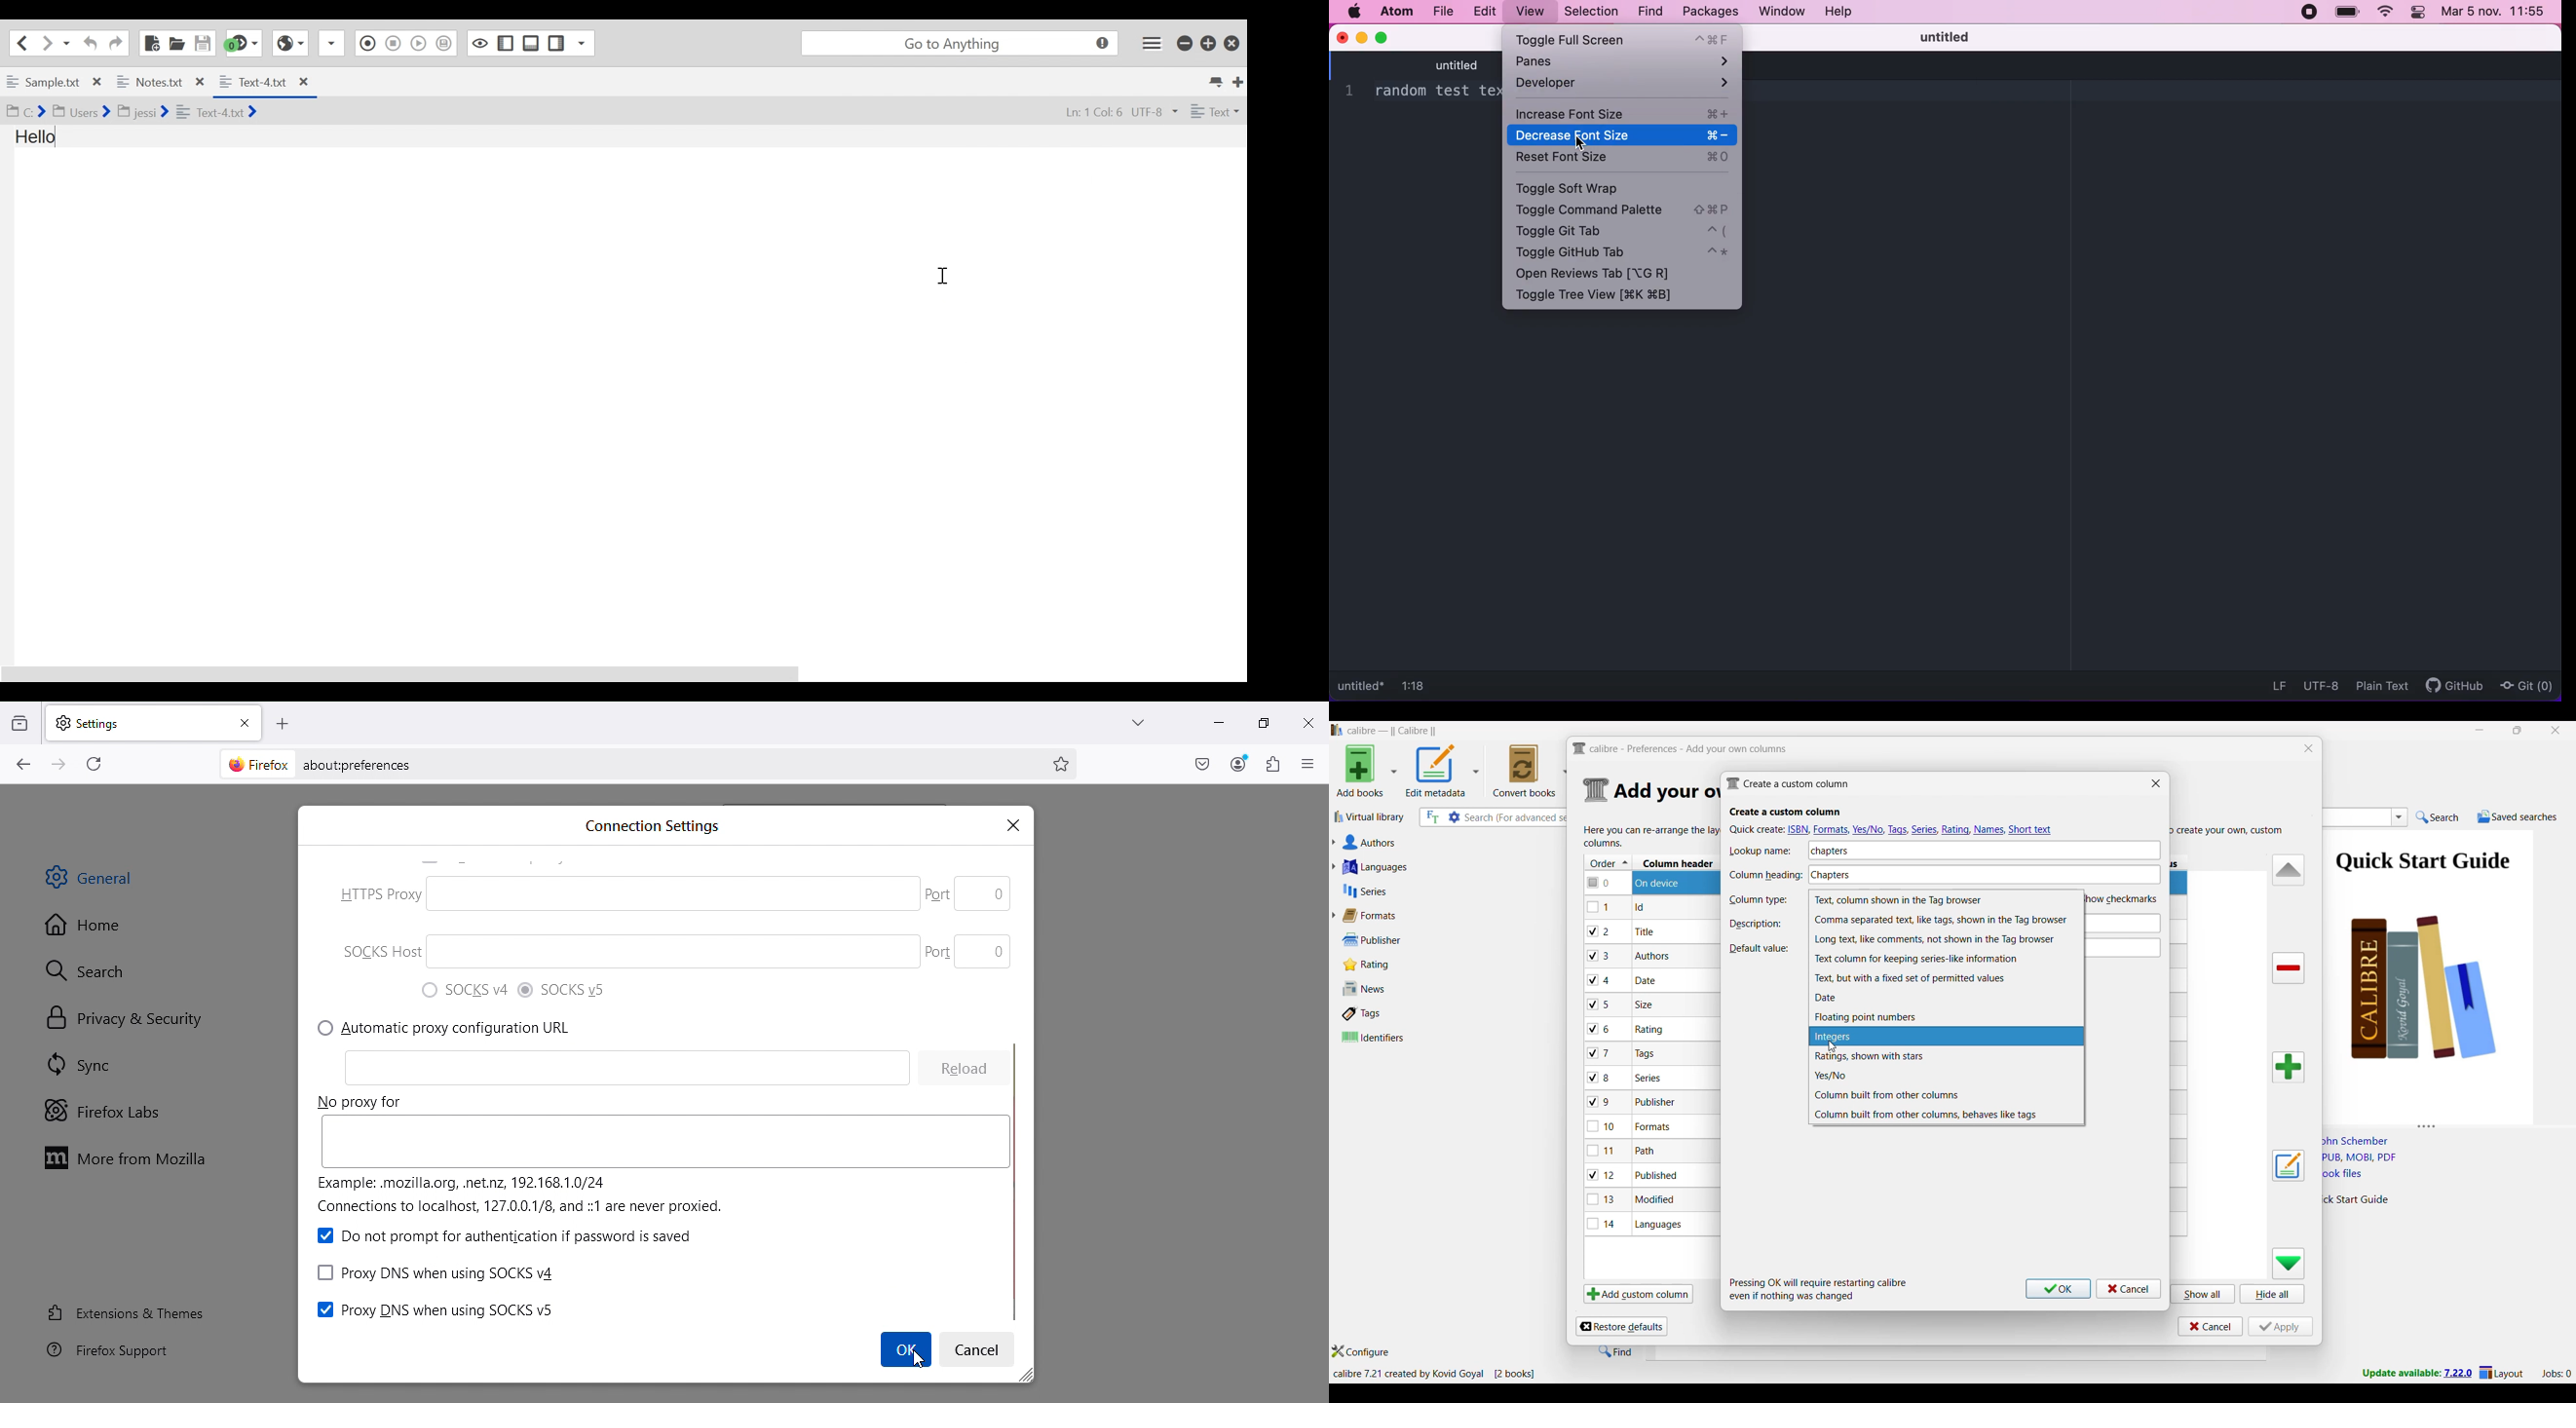 The height and width of the screenshot is (1428, 2576). I want to click on panel control, so click(2418, 13).